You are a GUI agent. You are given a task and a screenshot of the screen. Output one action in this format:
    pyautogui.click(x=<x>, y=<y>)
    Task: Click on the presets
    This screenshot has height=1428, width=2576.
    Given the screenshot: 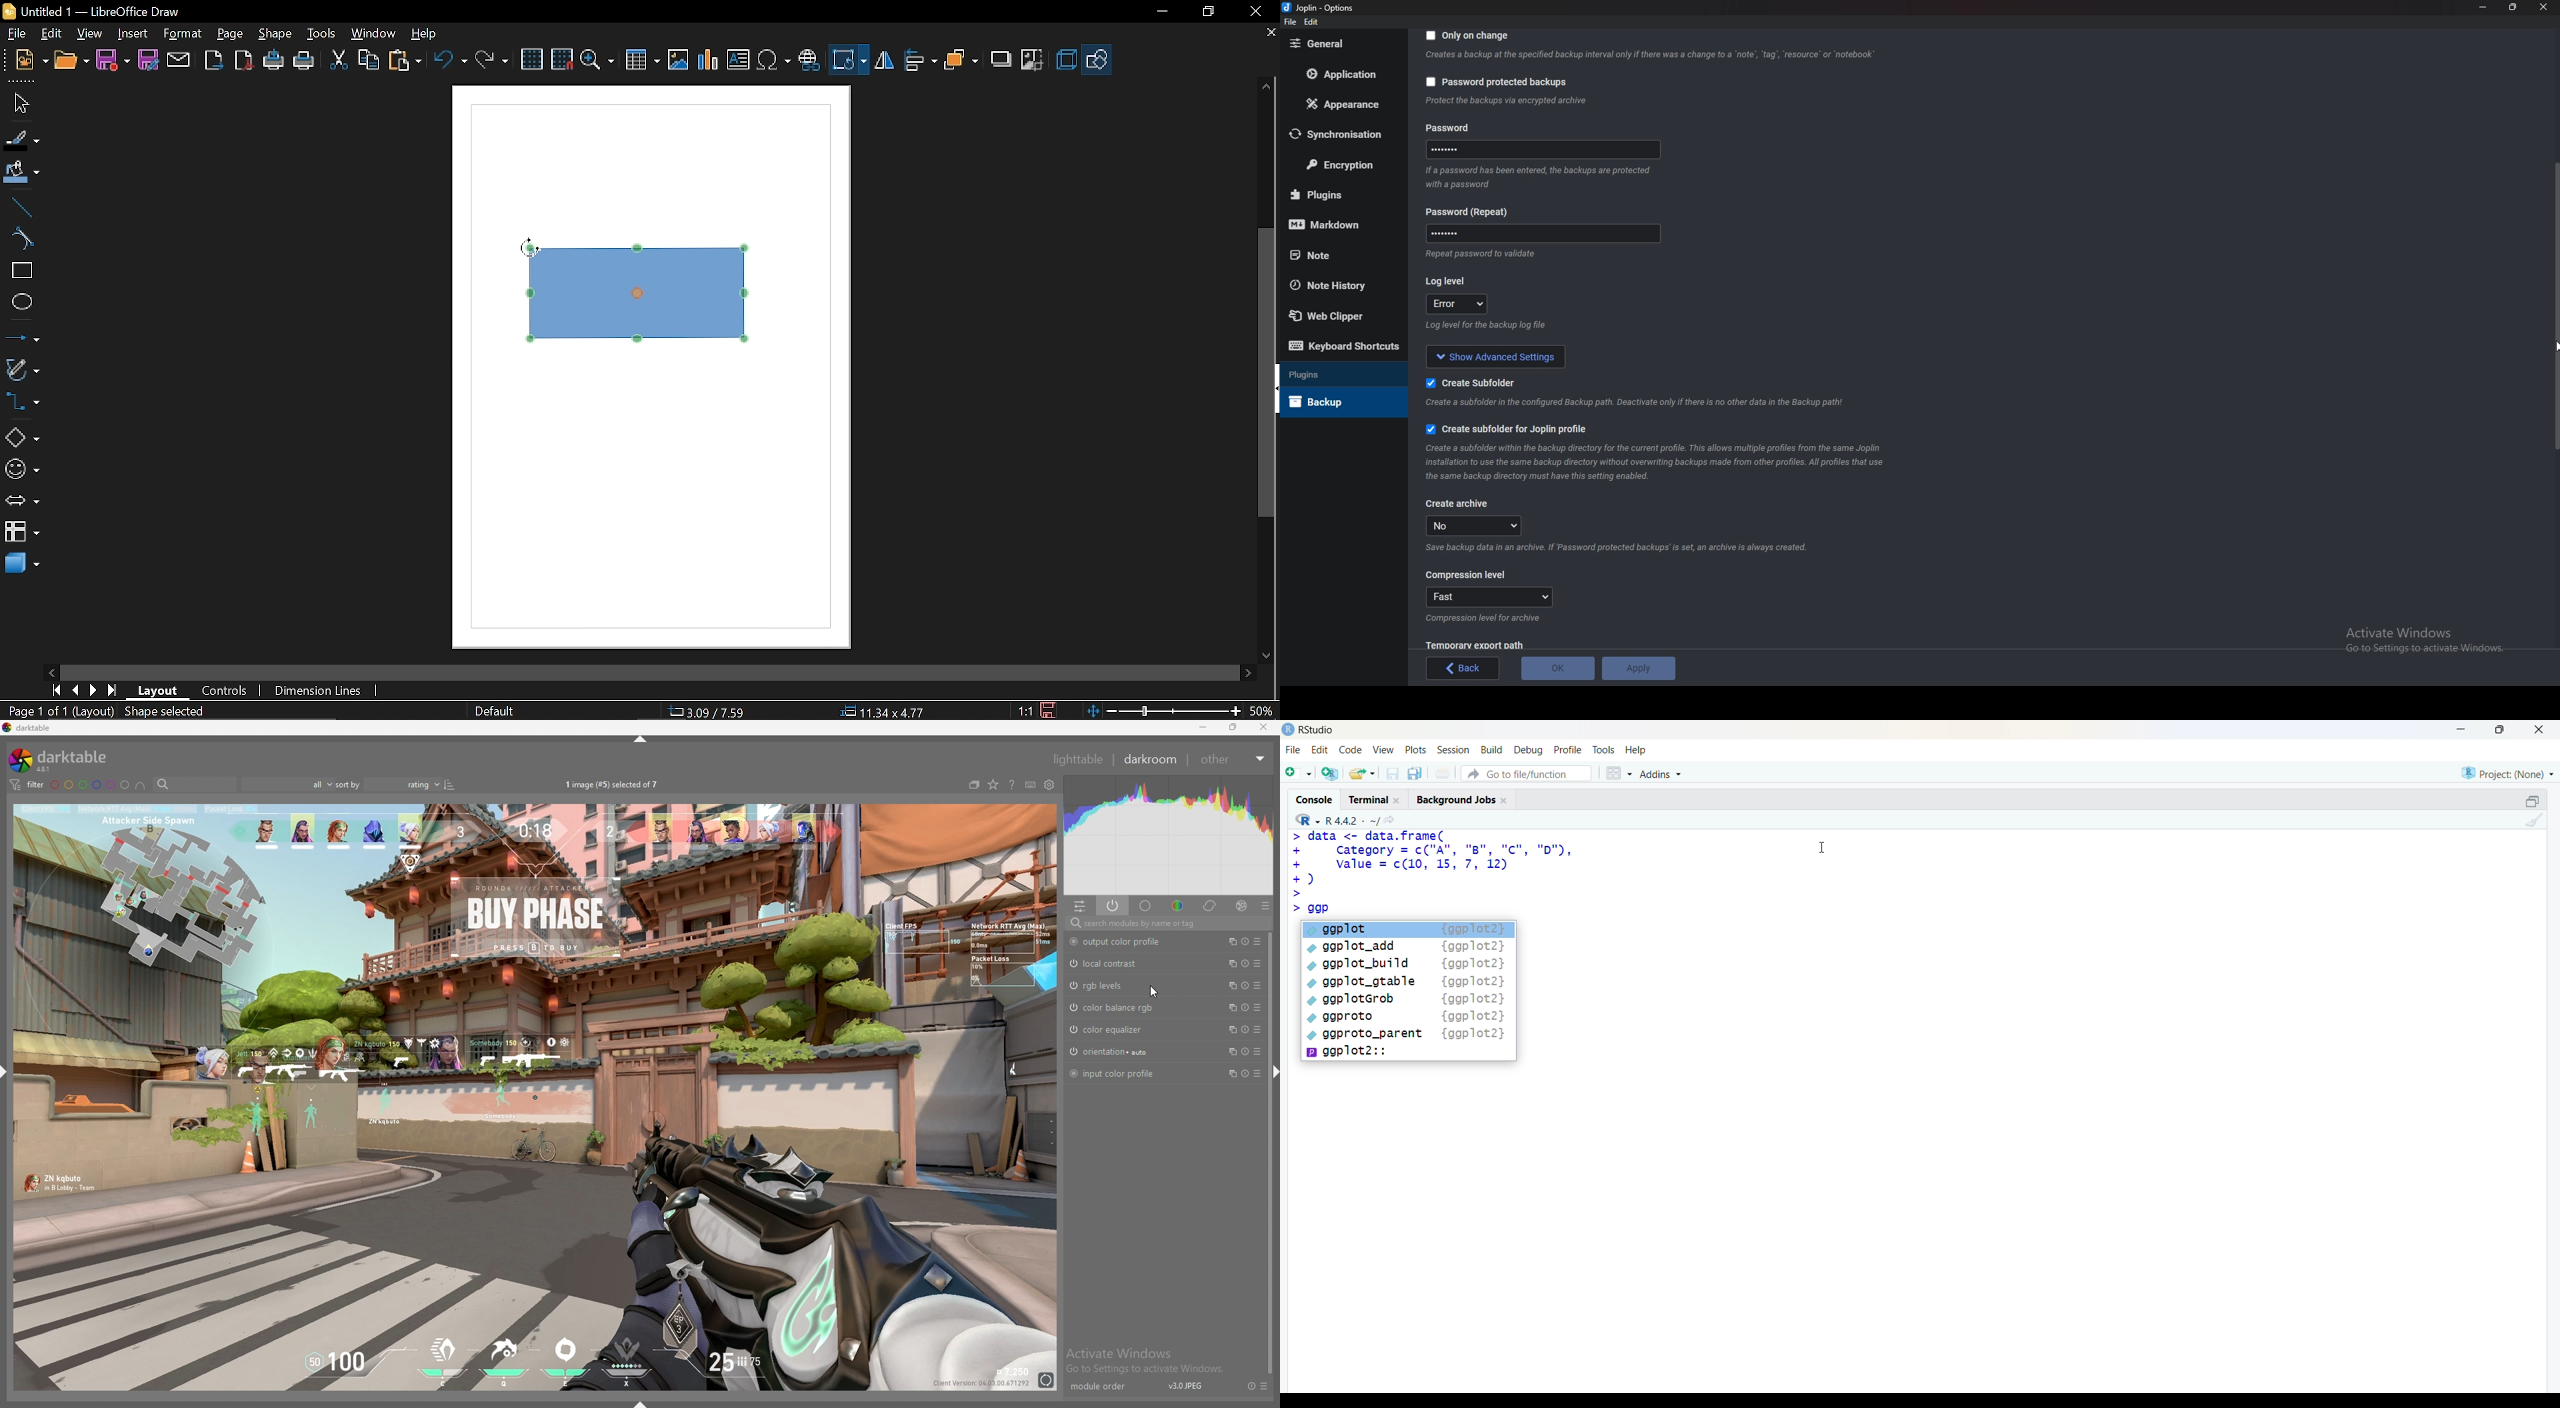 What is the action you would take?
    pyautogui.click(x=1257, y=985)
    